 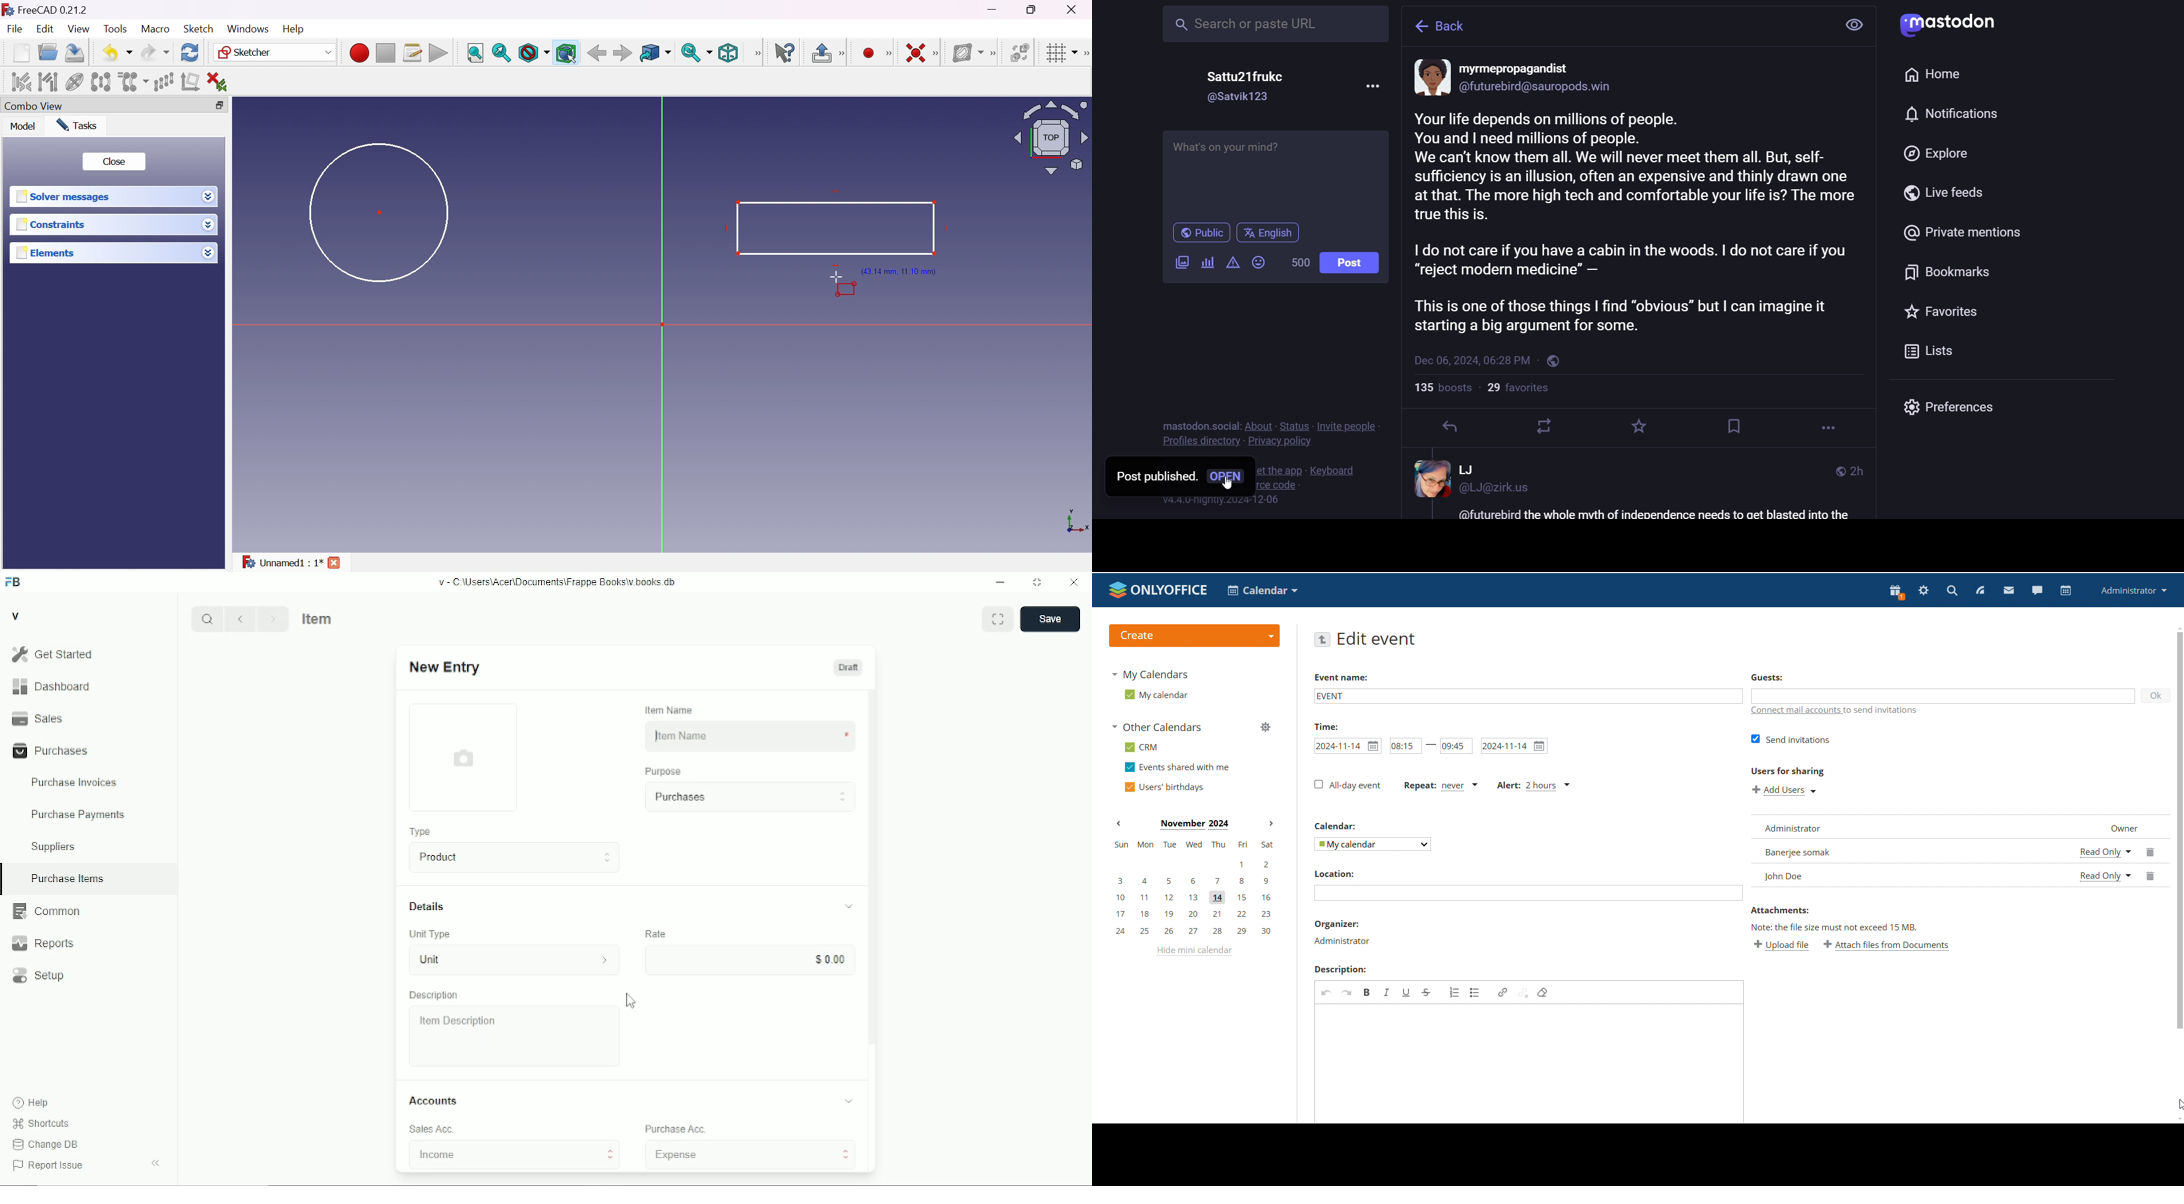 I want to click on Execute macro, so click(x=439, y=55).